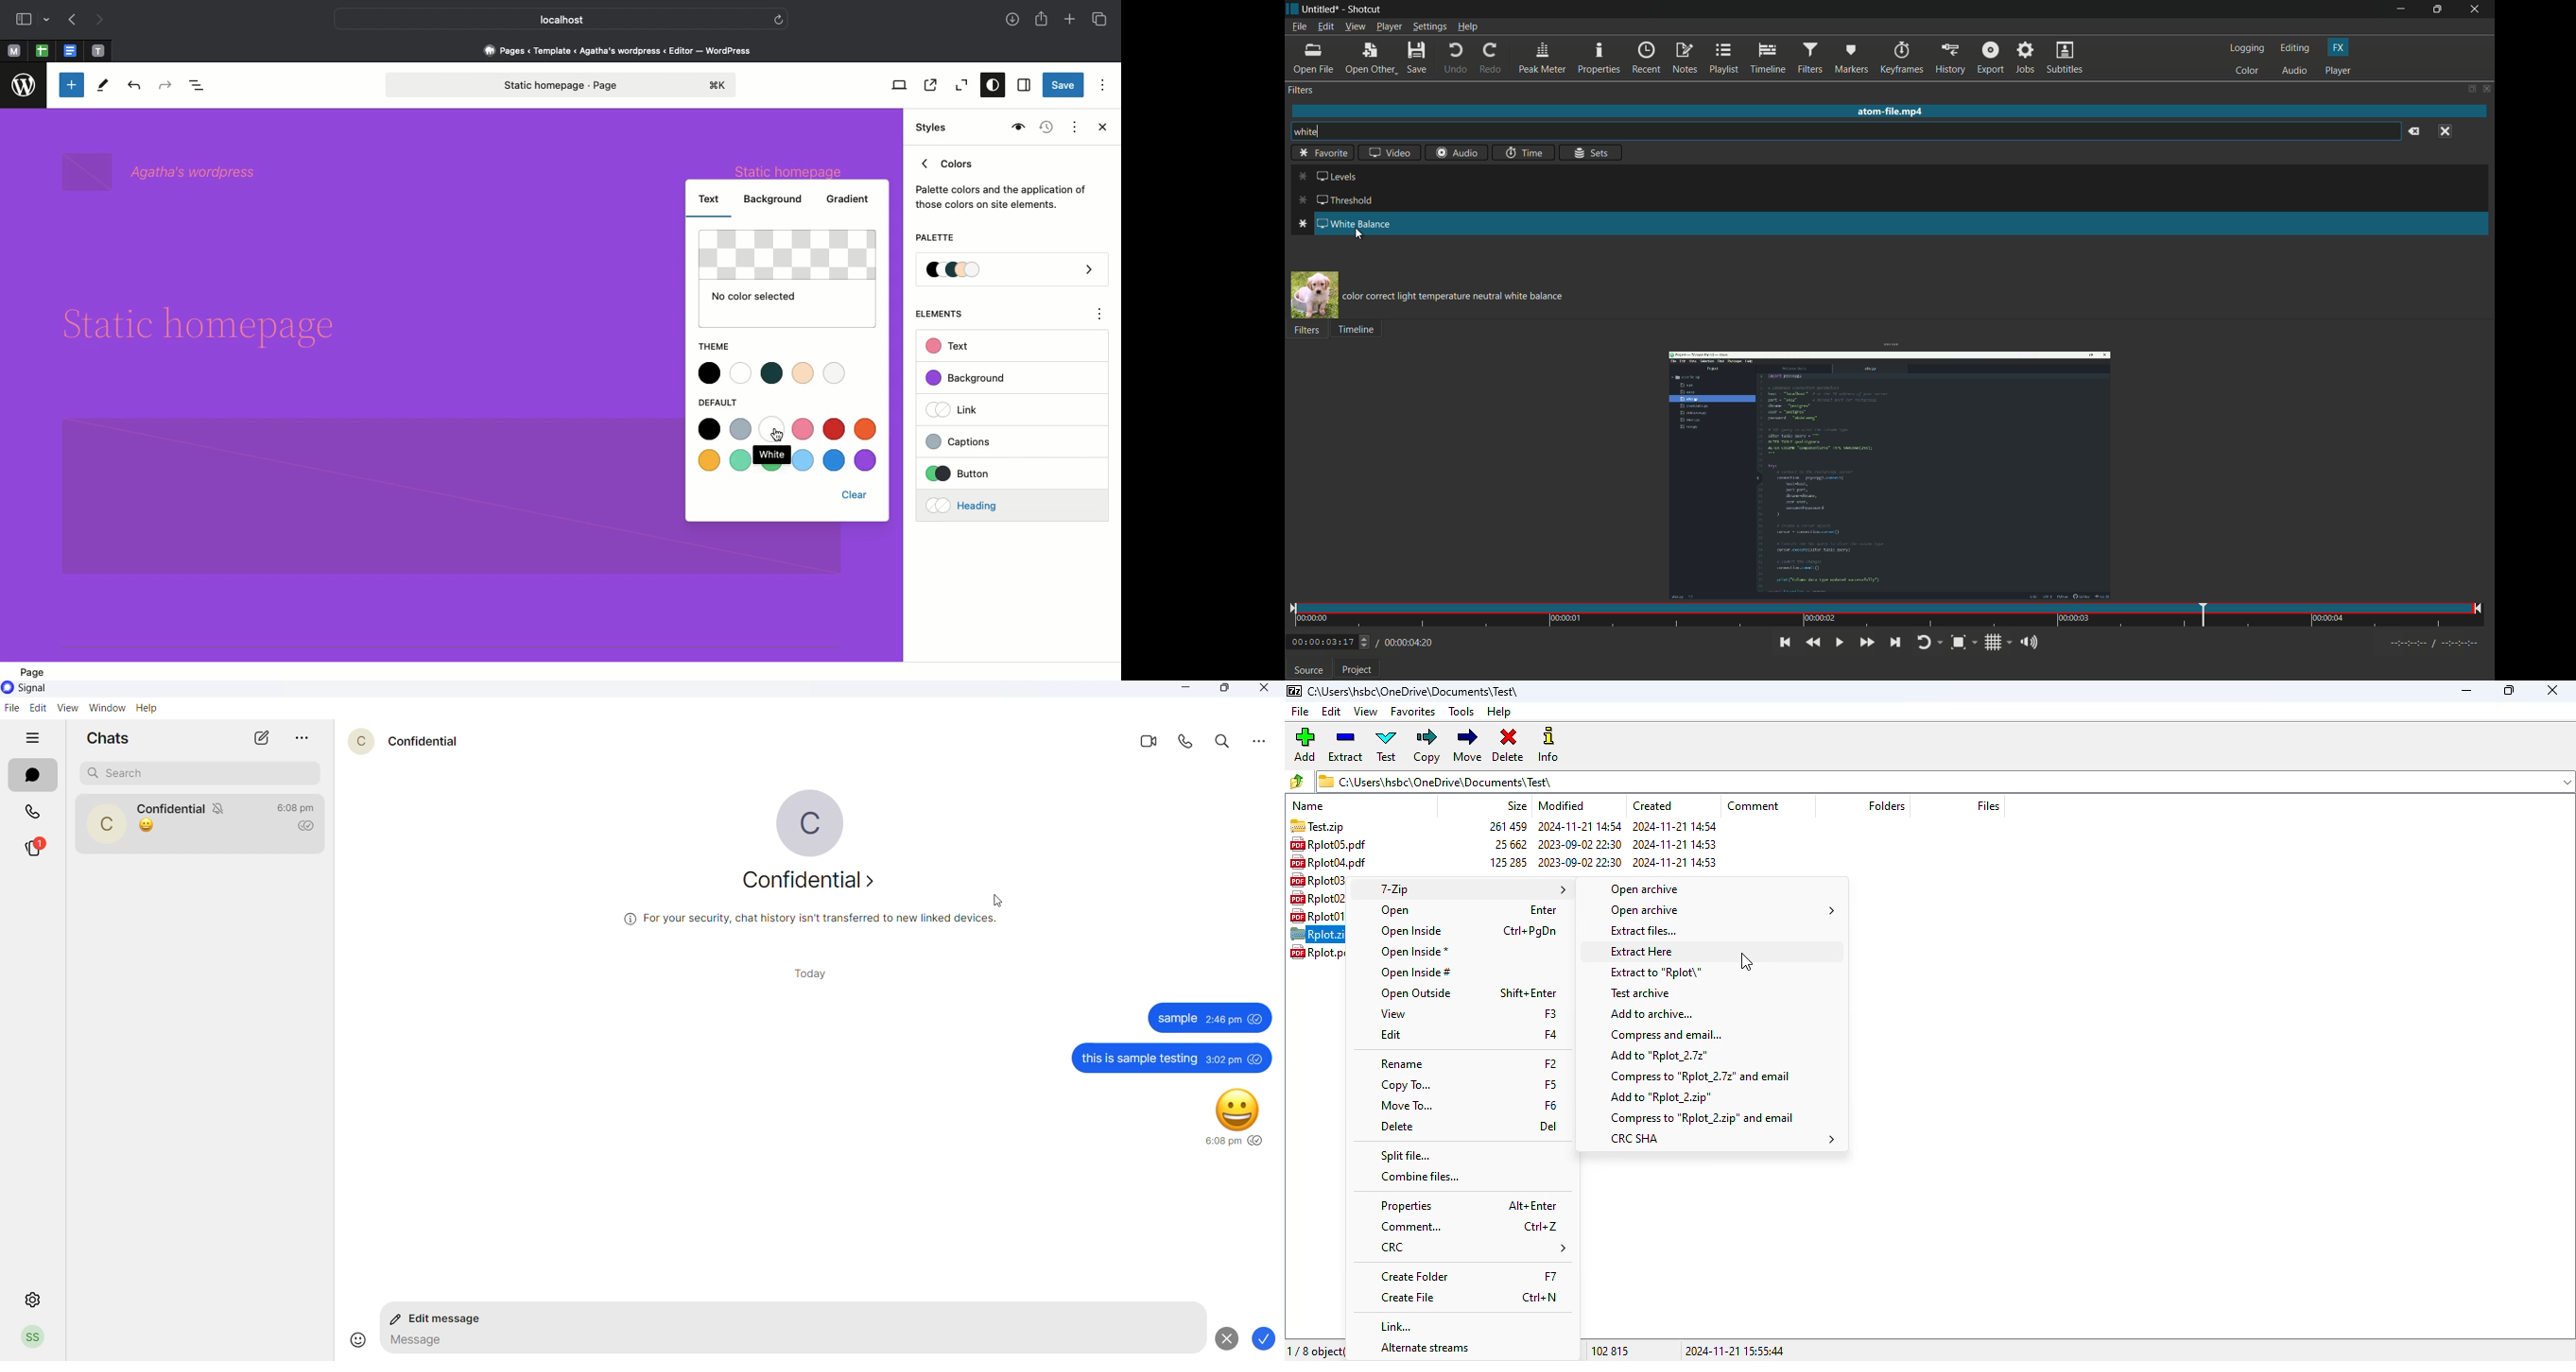 Image resolution: width=2576 pixels, height=1372 pixels. What do you see at coordinates (49, 20) in the screenshot?
I see `drop-down` at bounding box center [49, 20].